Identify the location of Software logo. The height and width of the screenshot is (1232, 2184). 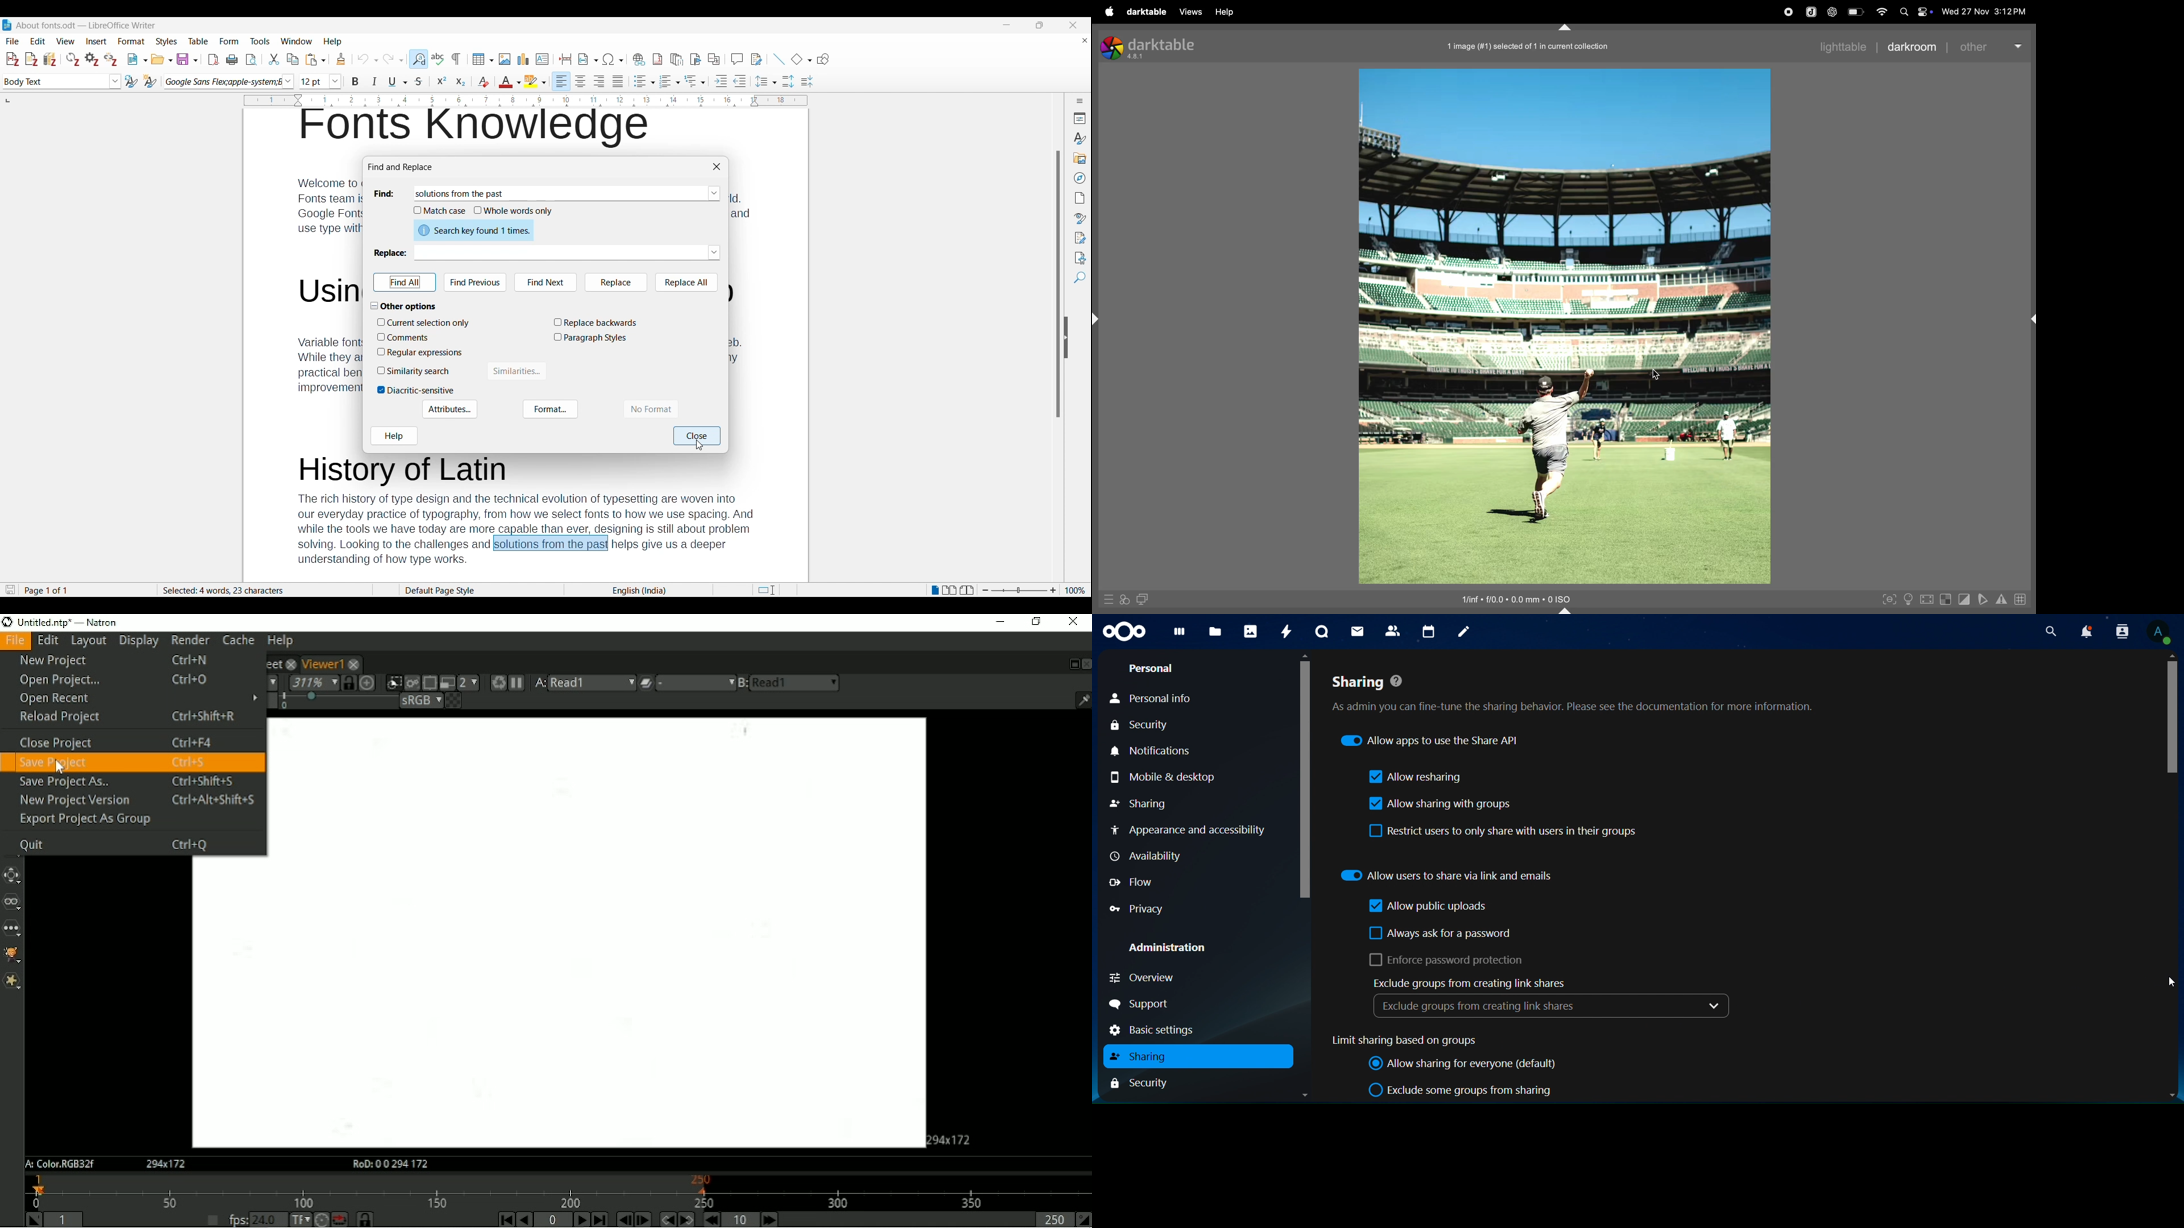
(7, 25).